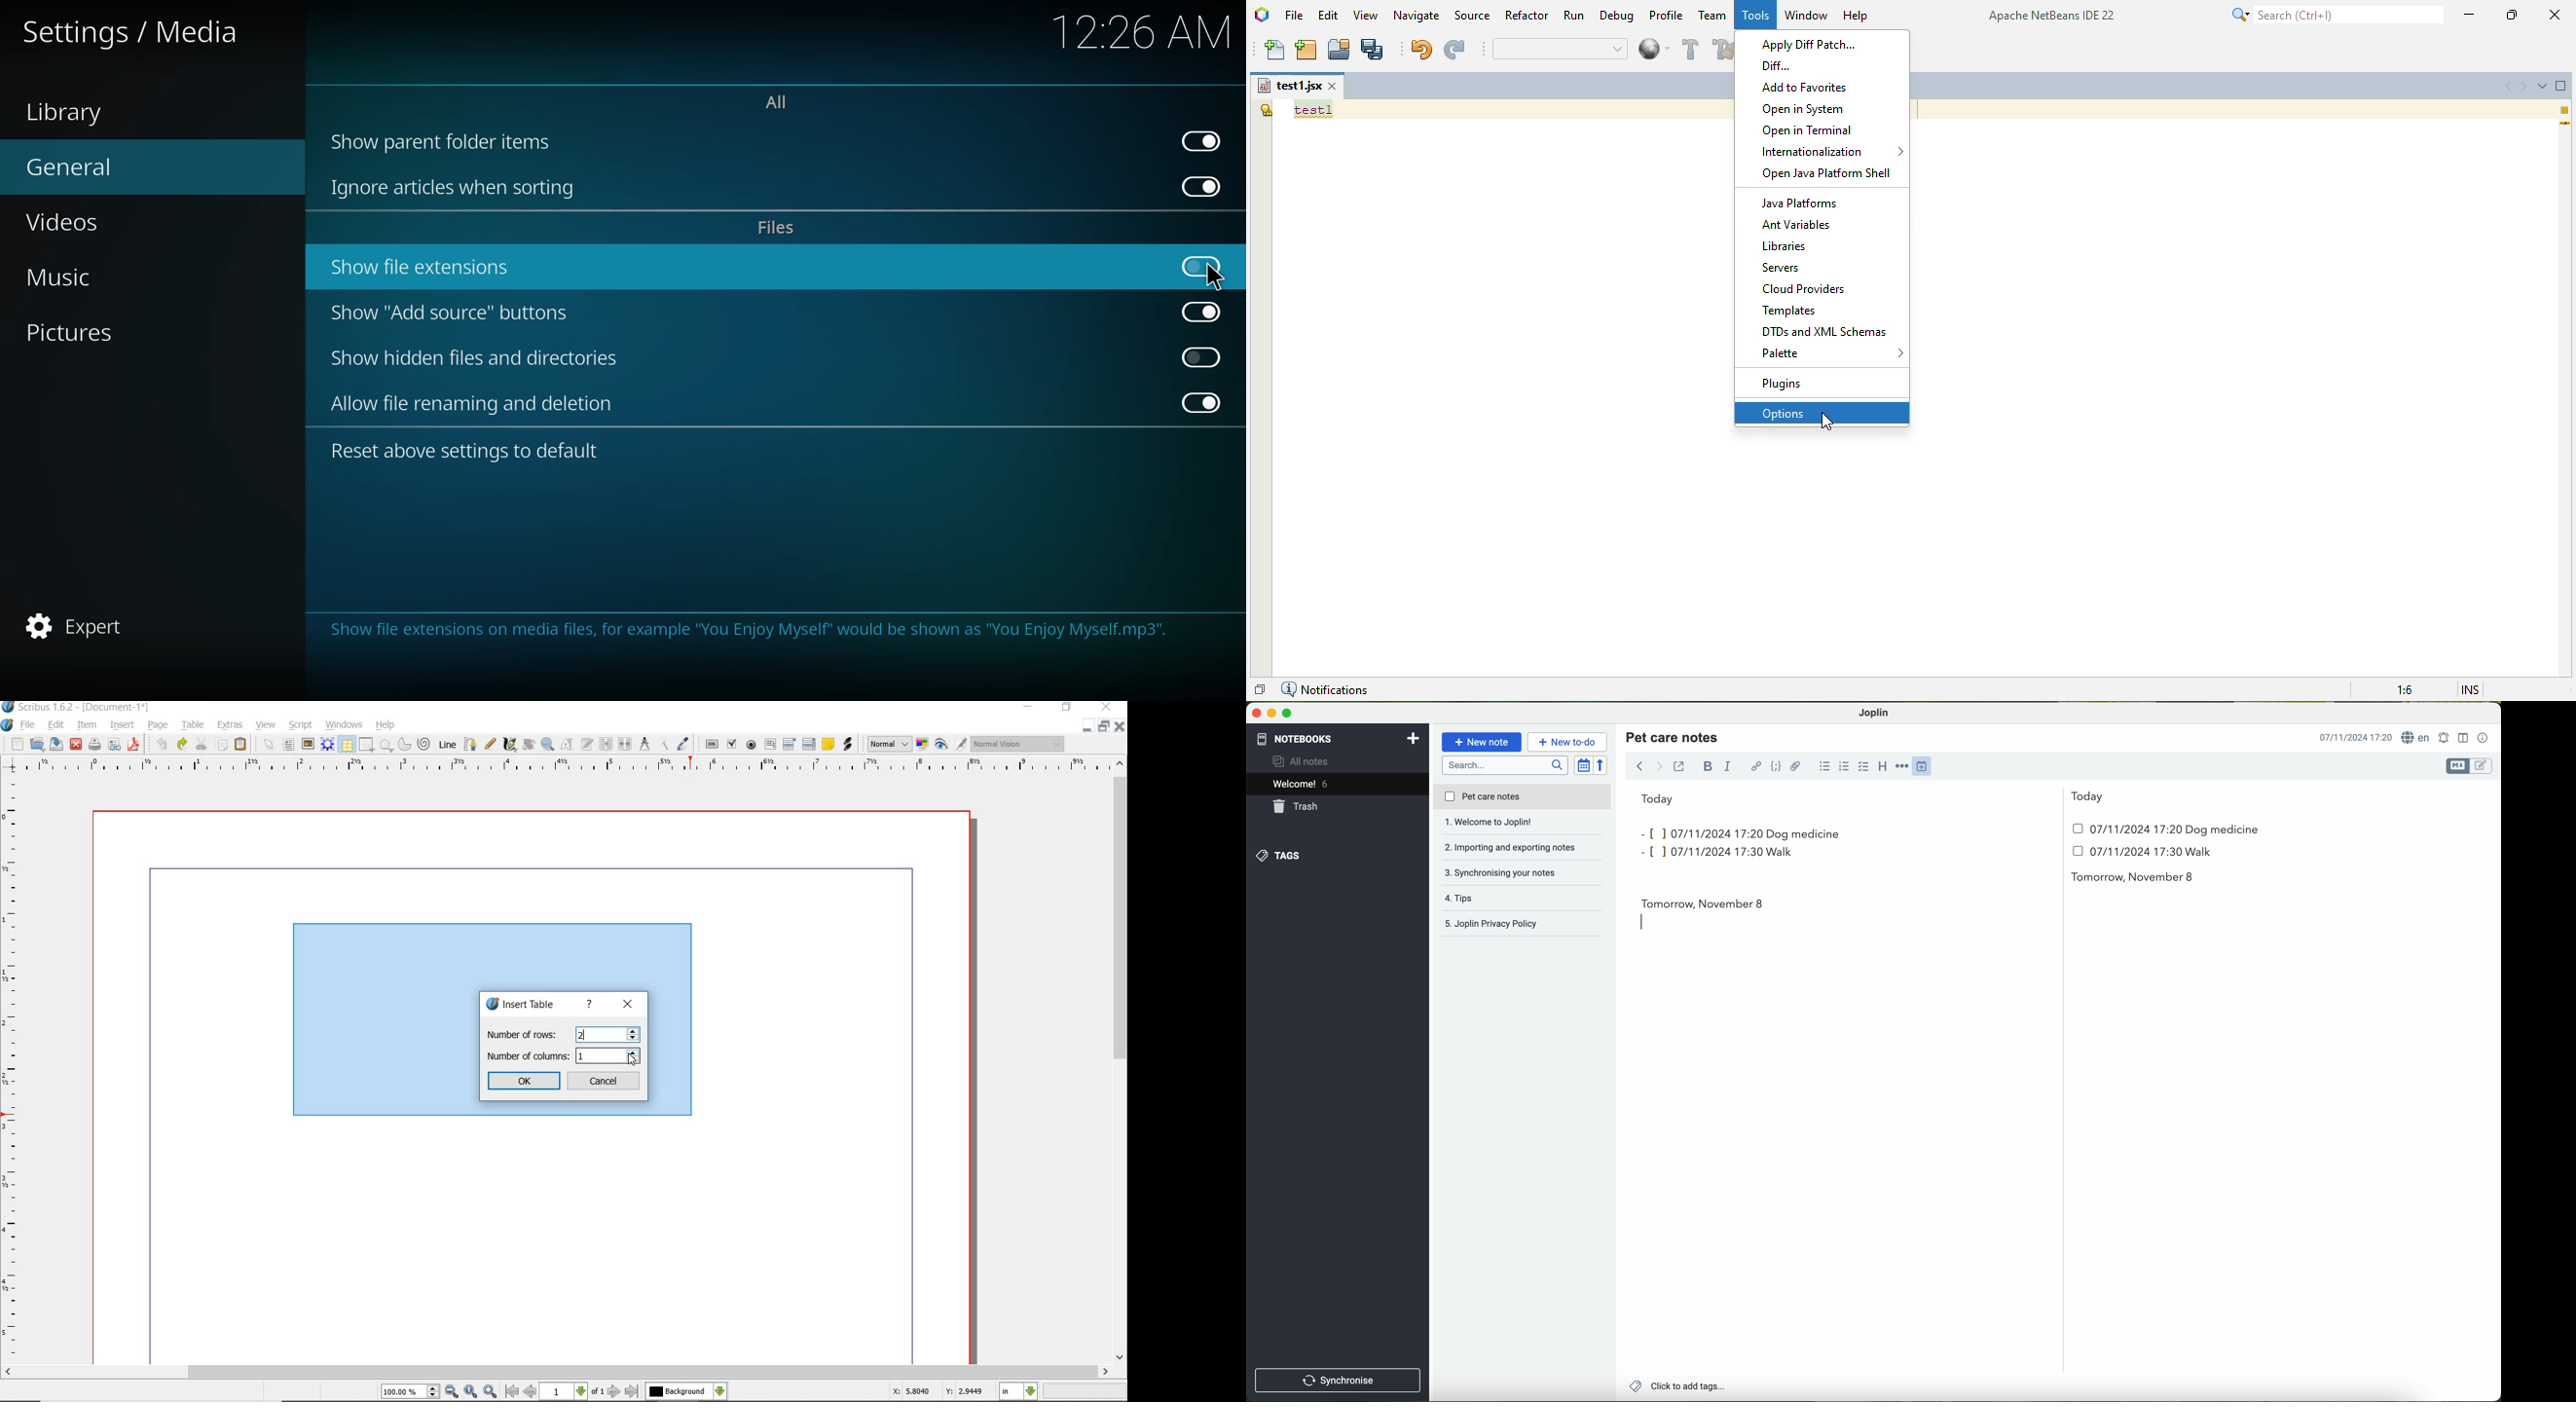 Image resolution: width=2576 pixels, height=1428 pixels. What do you see at coordinates (2554, 14) in the screenshot?
I see `close` at bounding box center [2554, 14].